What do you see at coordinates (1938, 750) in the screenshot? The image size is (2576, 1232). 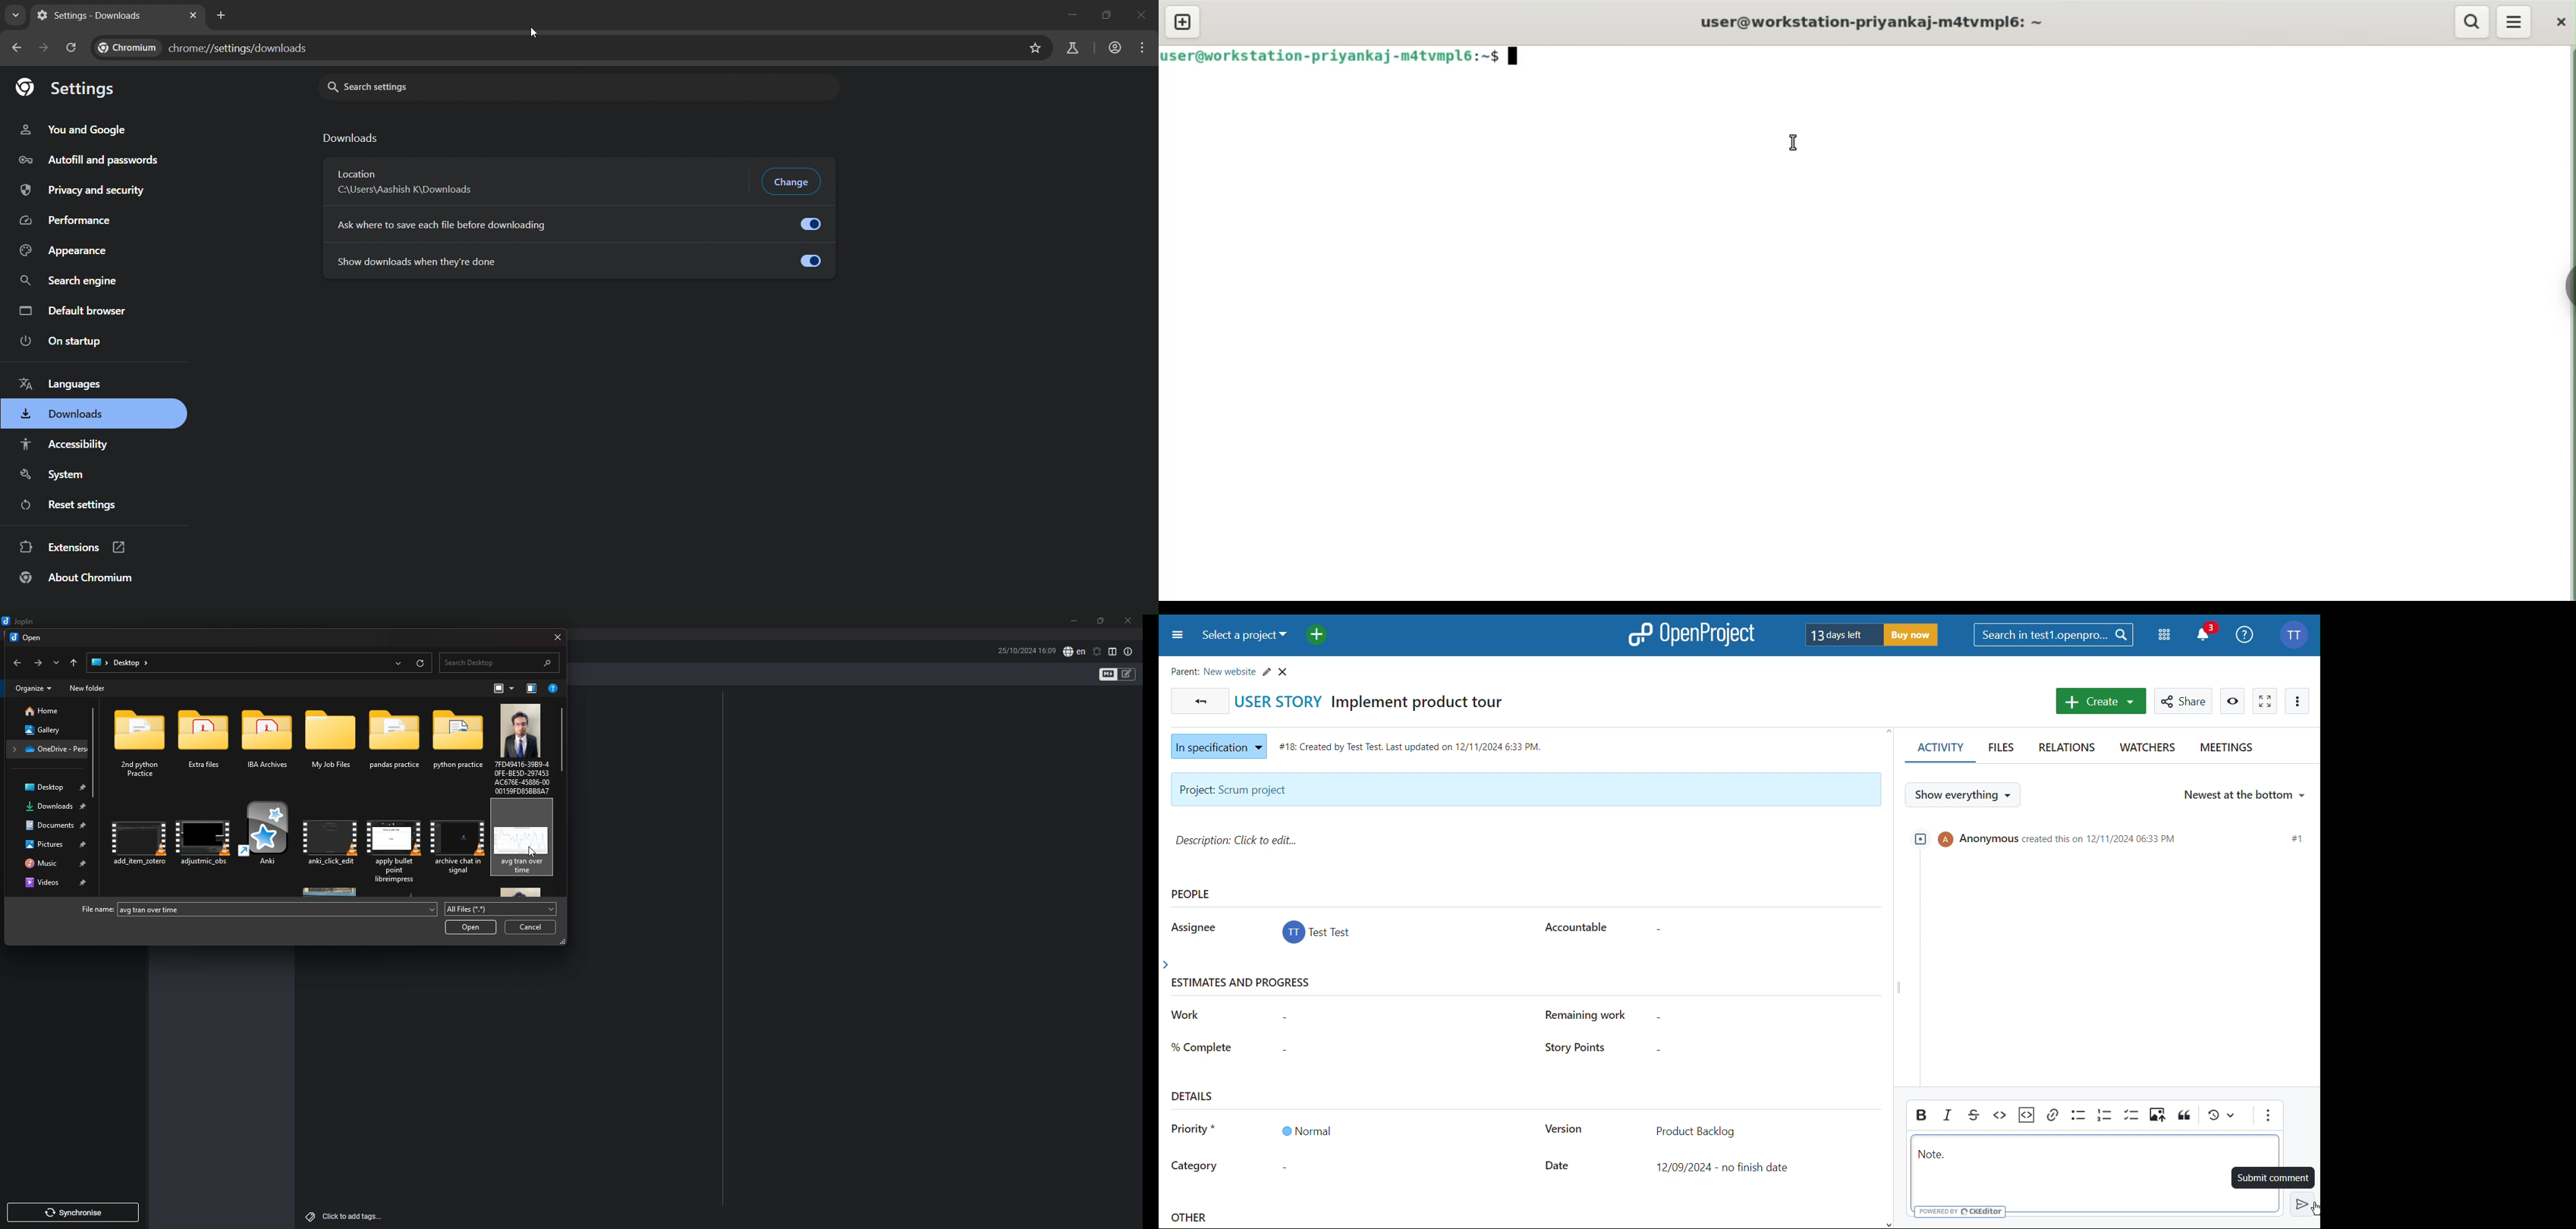 I see `Activity` at bounding box center [1938, 750].